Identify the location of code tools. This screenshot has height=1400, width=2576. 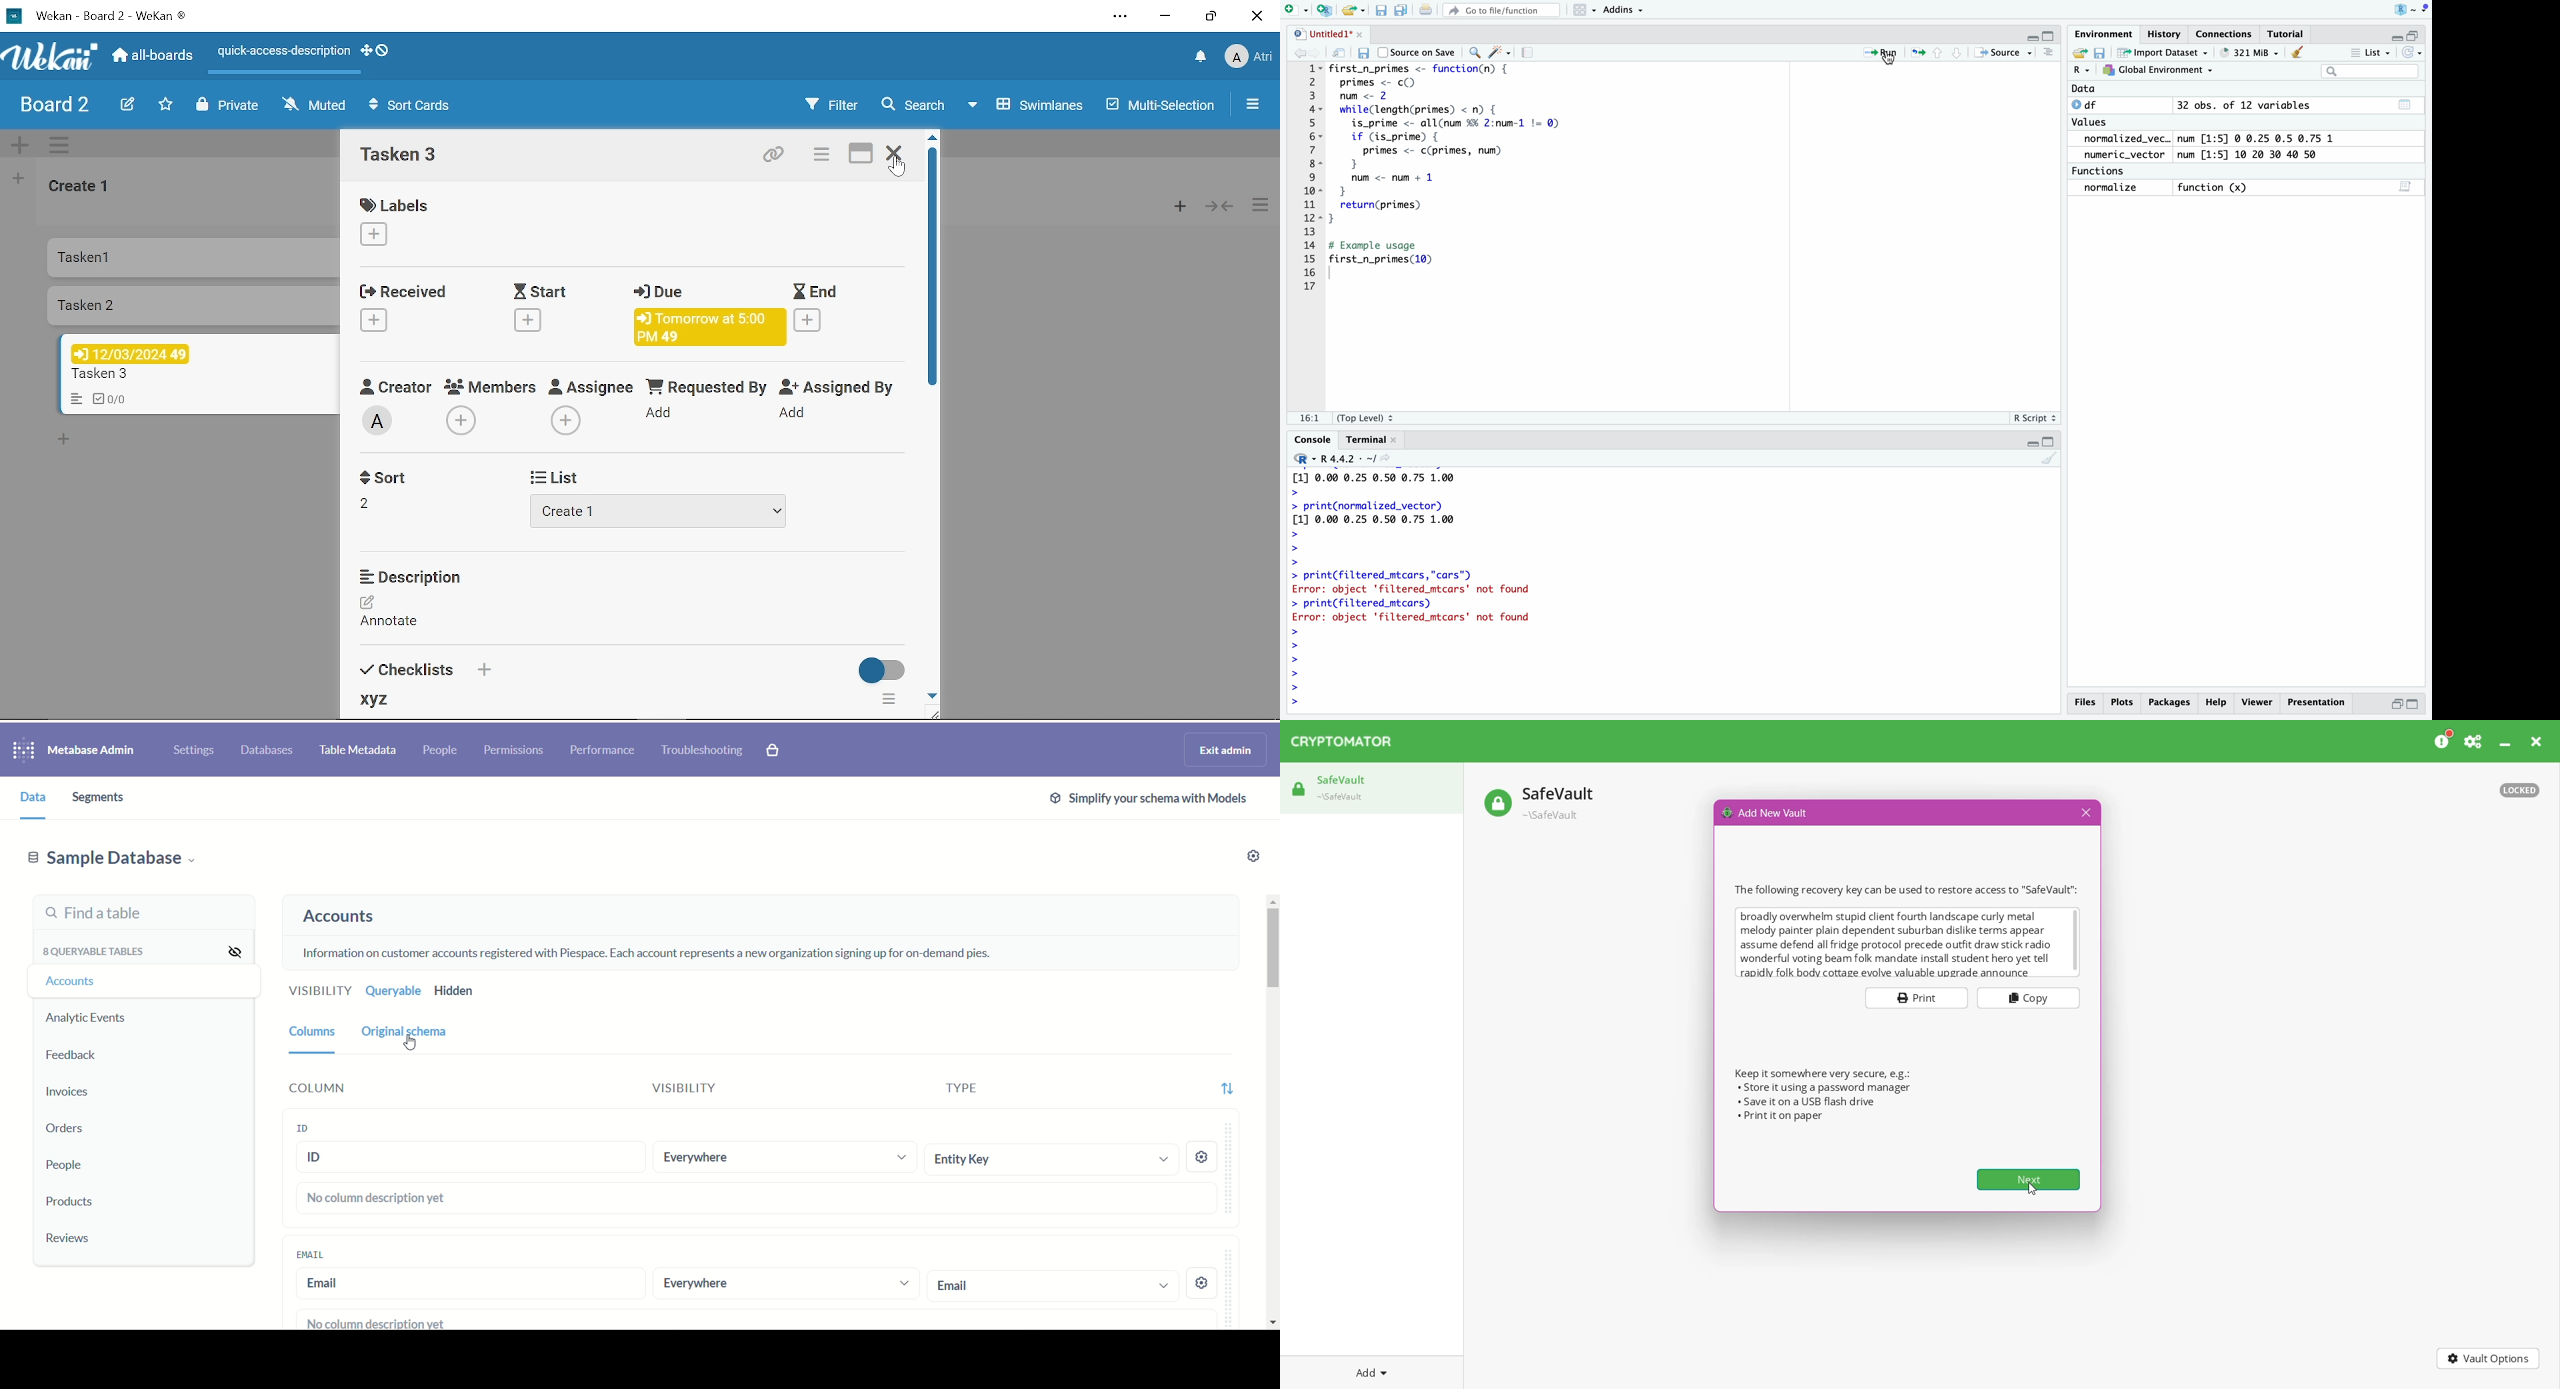
(1499, 52).